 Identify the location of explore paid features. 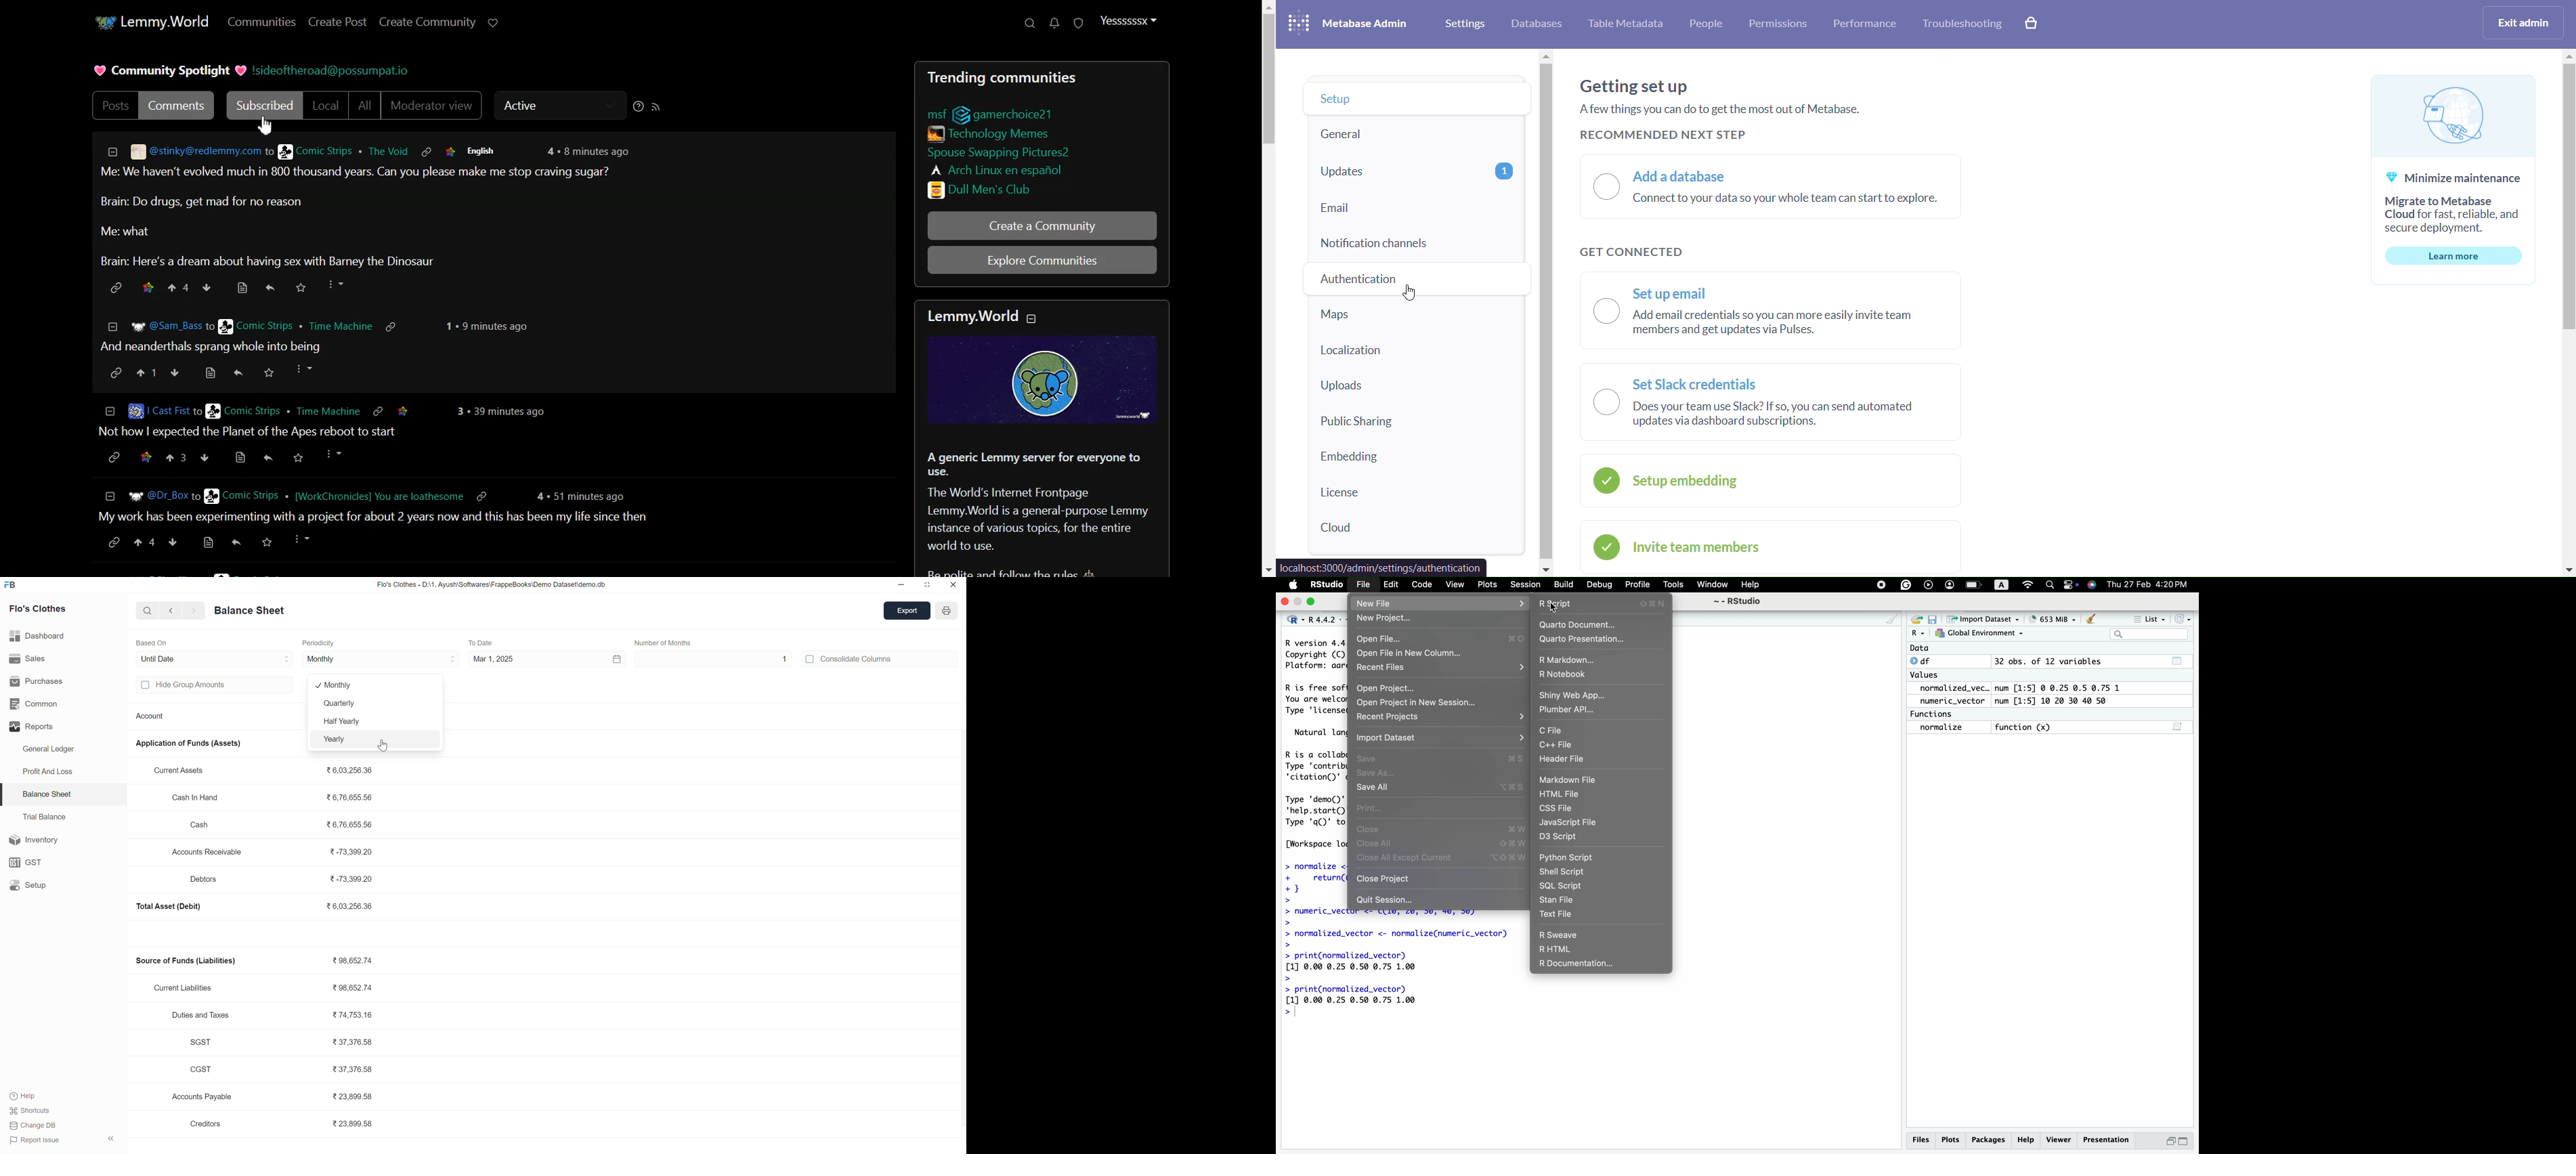
(2034, 24).